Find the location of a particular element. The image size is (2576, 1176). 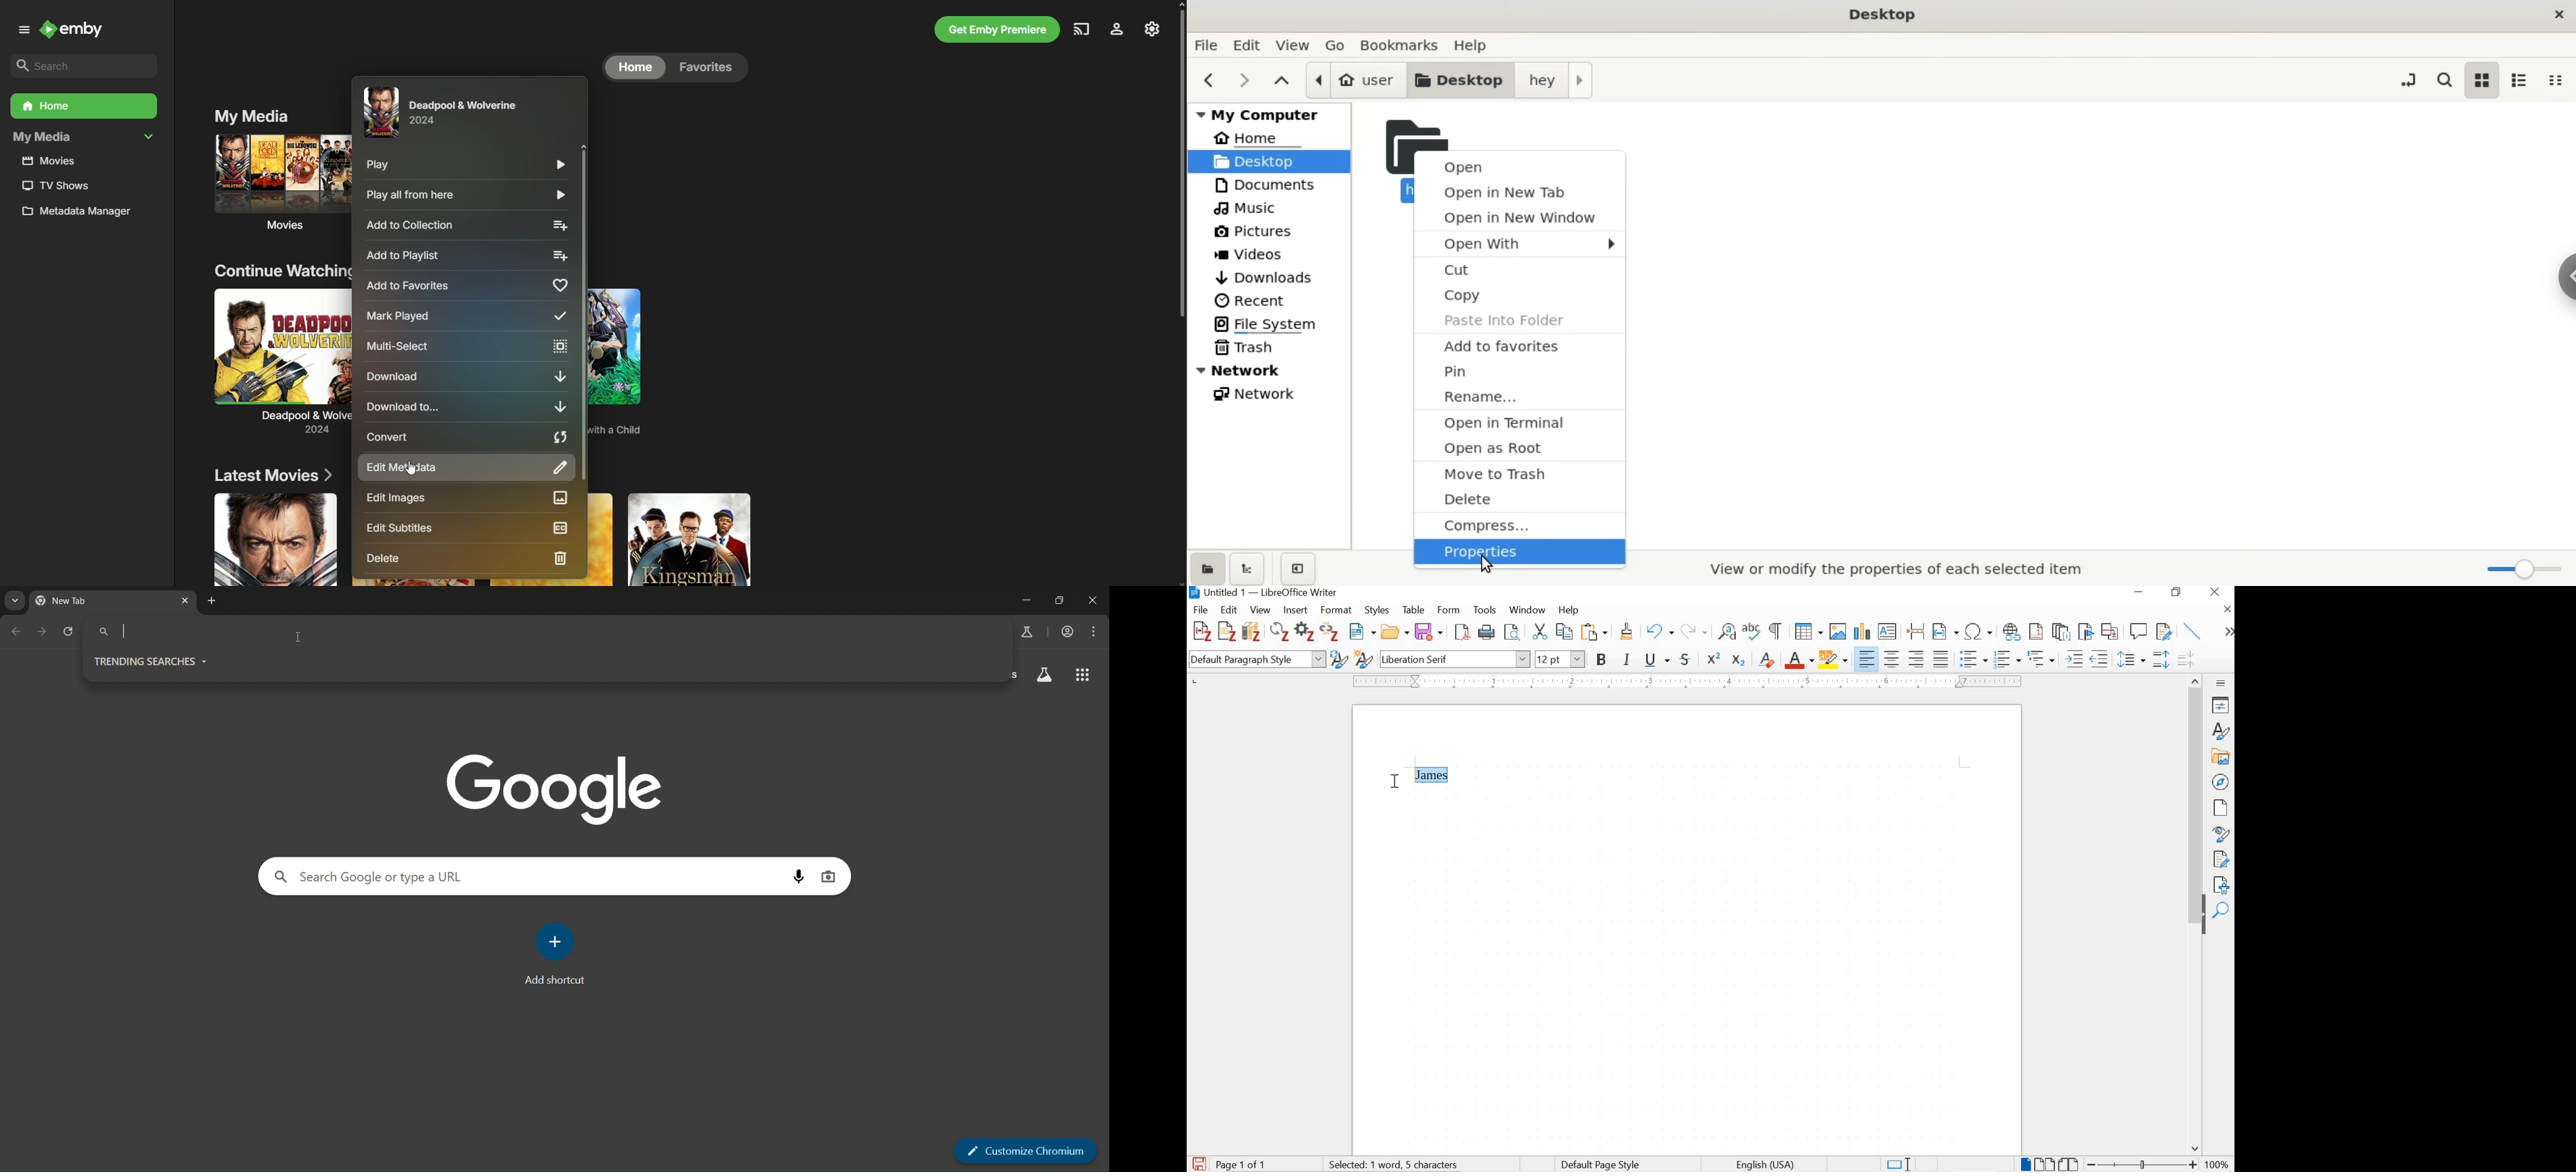

new style from selection is located at coordinates (1363, 660).